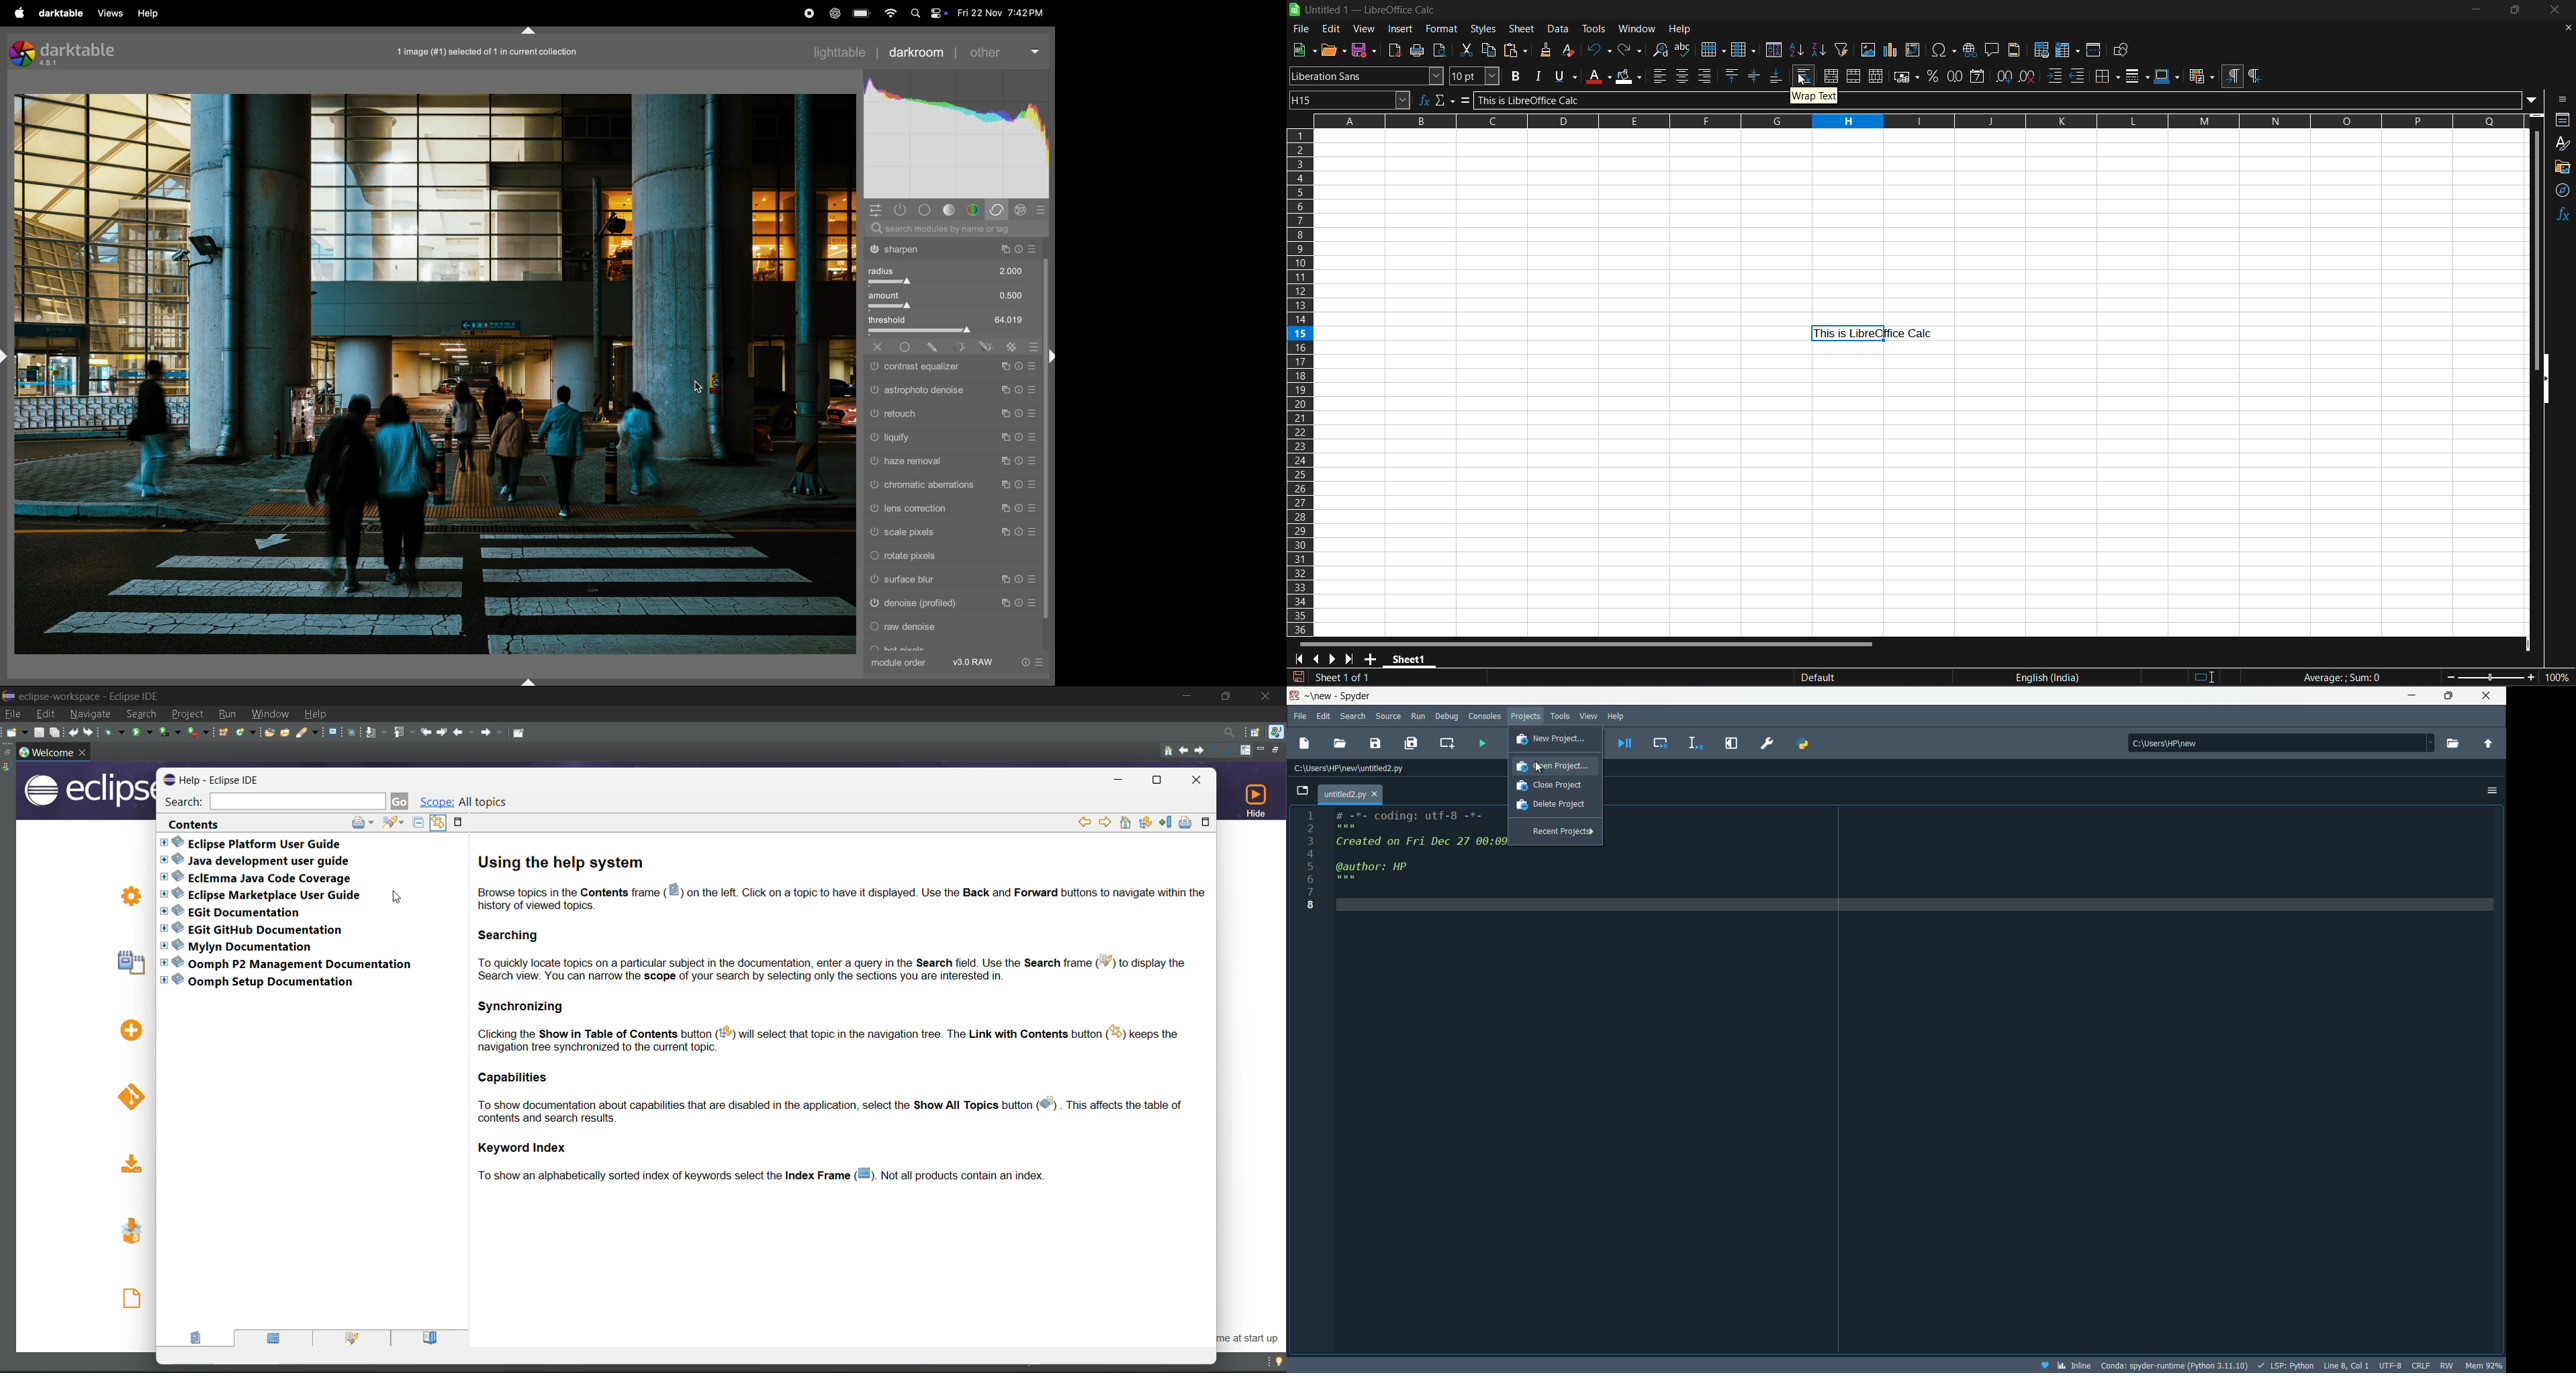 The height and width of the screenshot is (1400, 2576). I want to click on Create new cell at the current line (Ctrl + 2), so click(1446, 743).